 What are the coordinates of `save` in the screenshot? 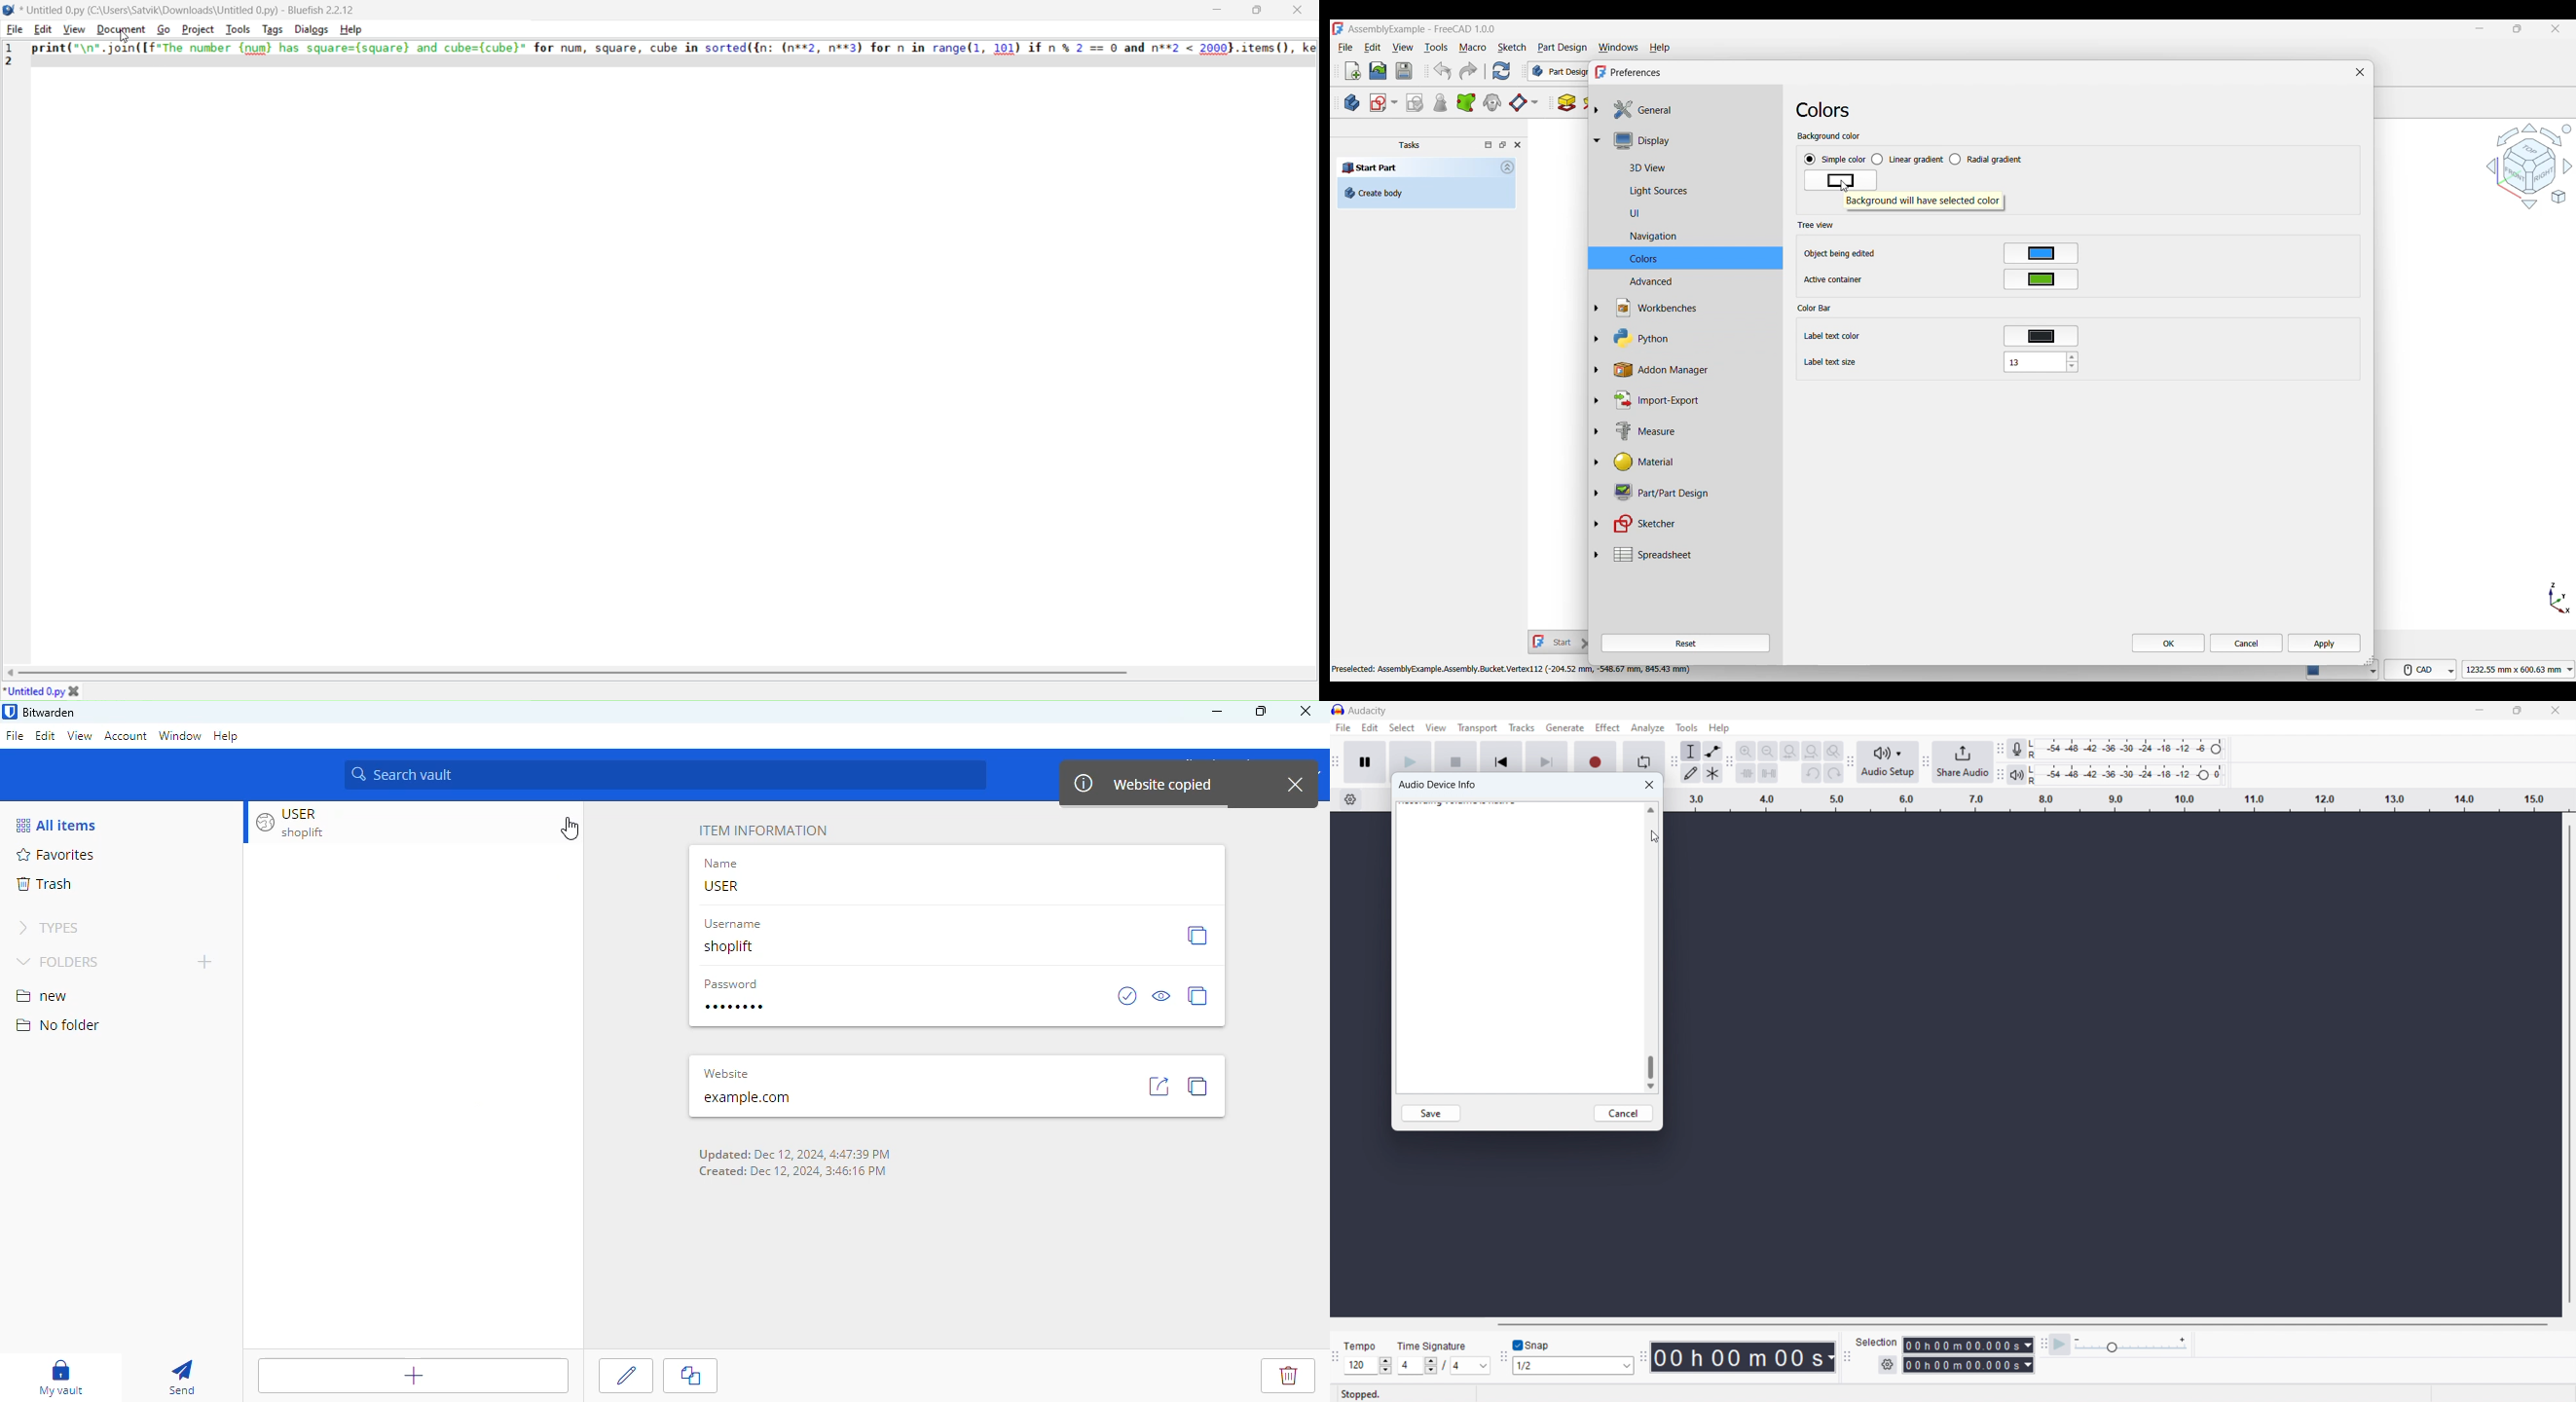 It's located at (1429, 1114).